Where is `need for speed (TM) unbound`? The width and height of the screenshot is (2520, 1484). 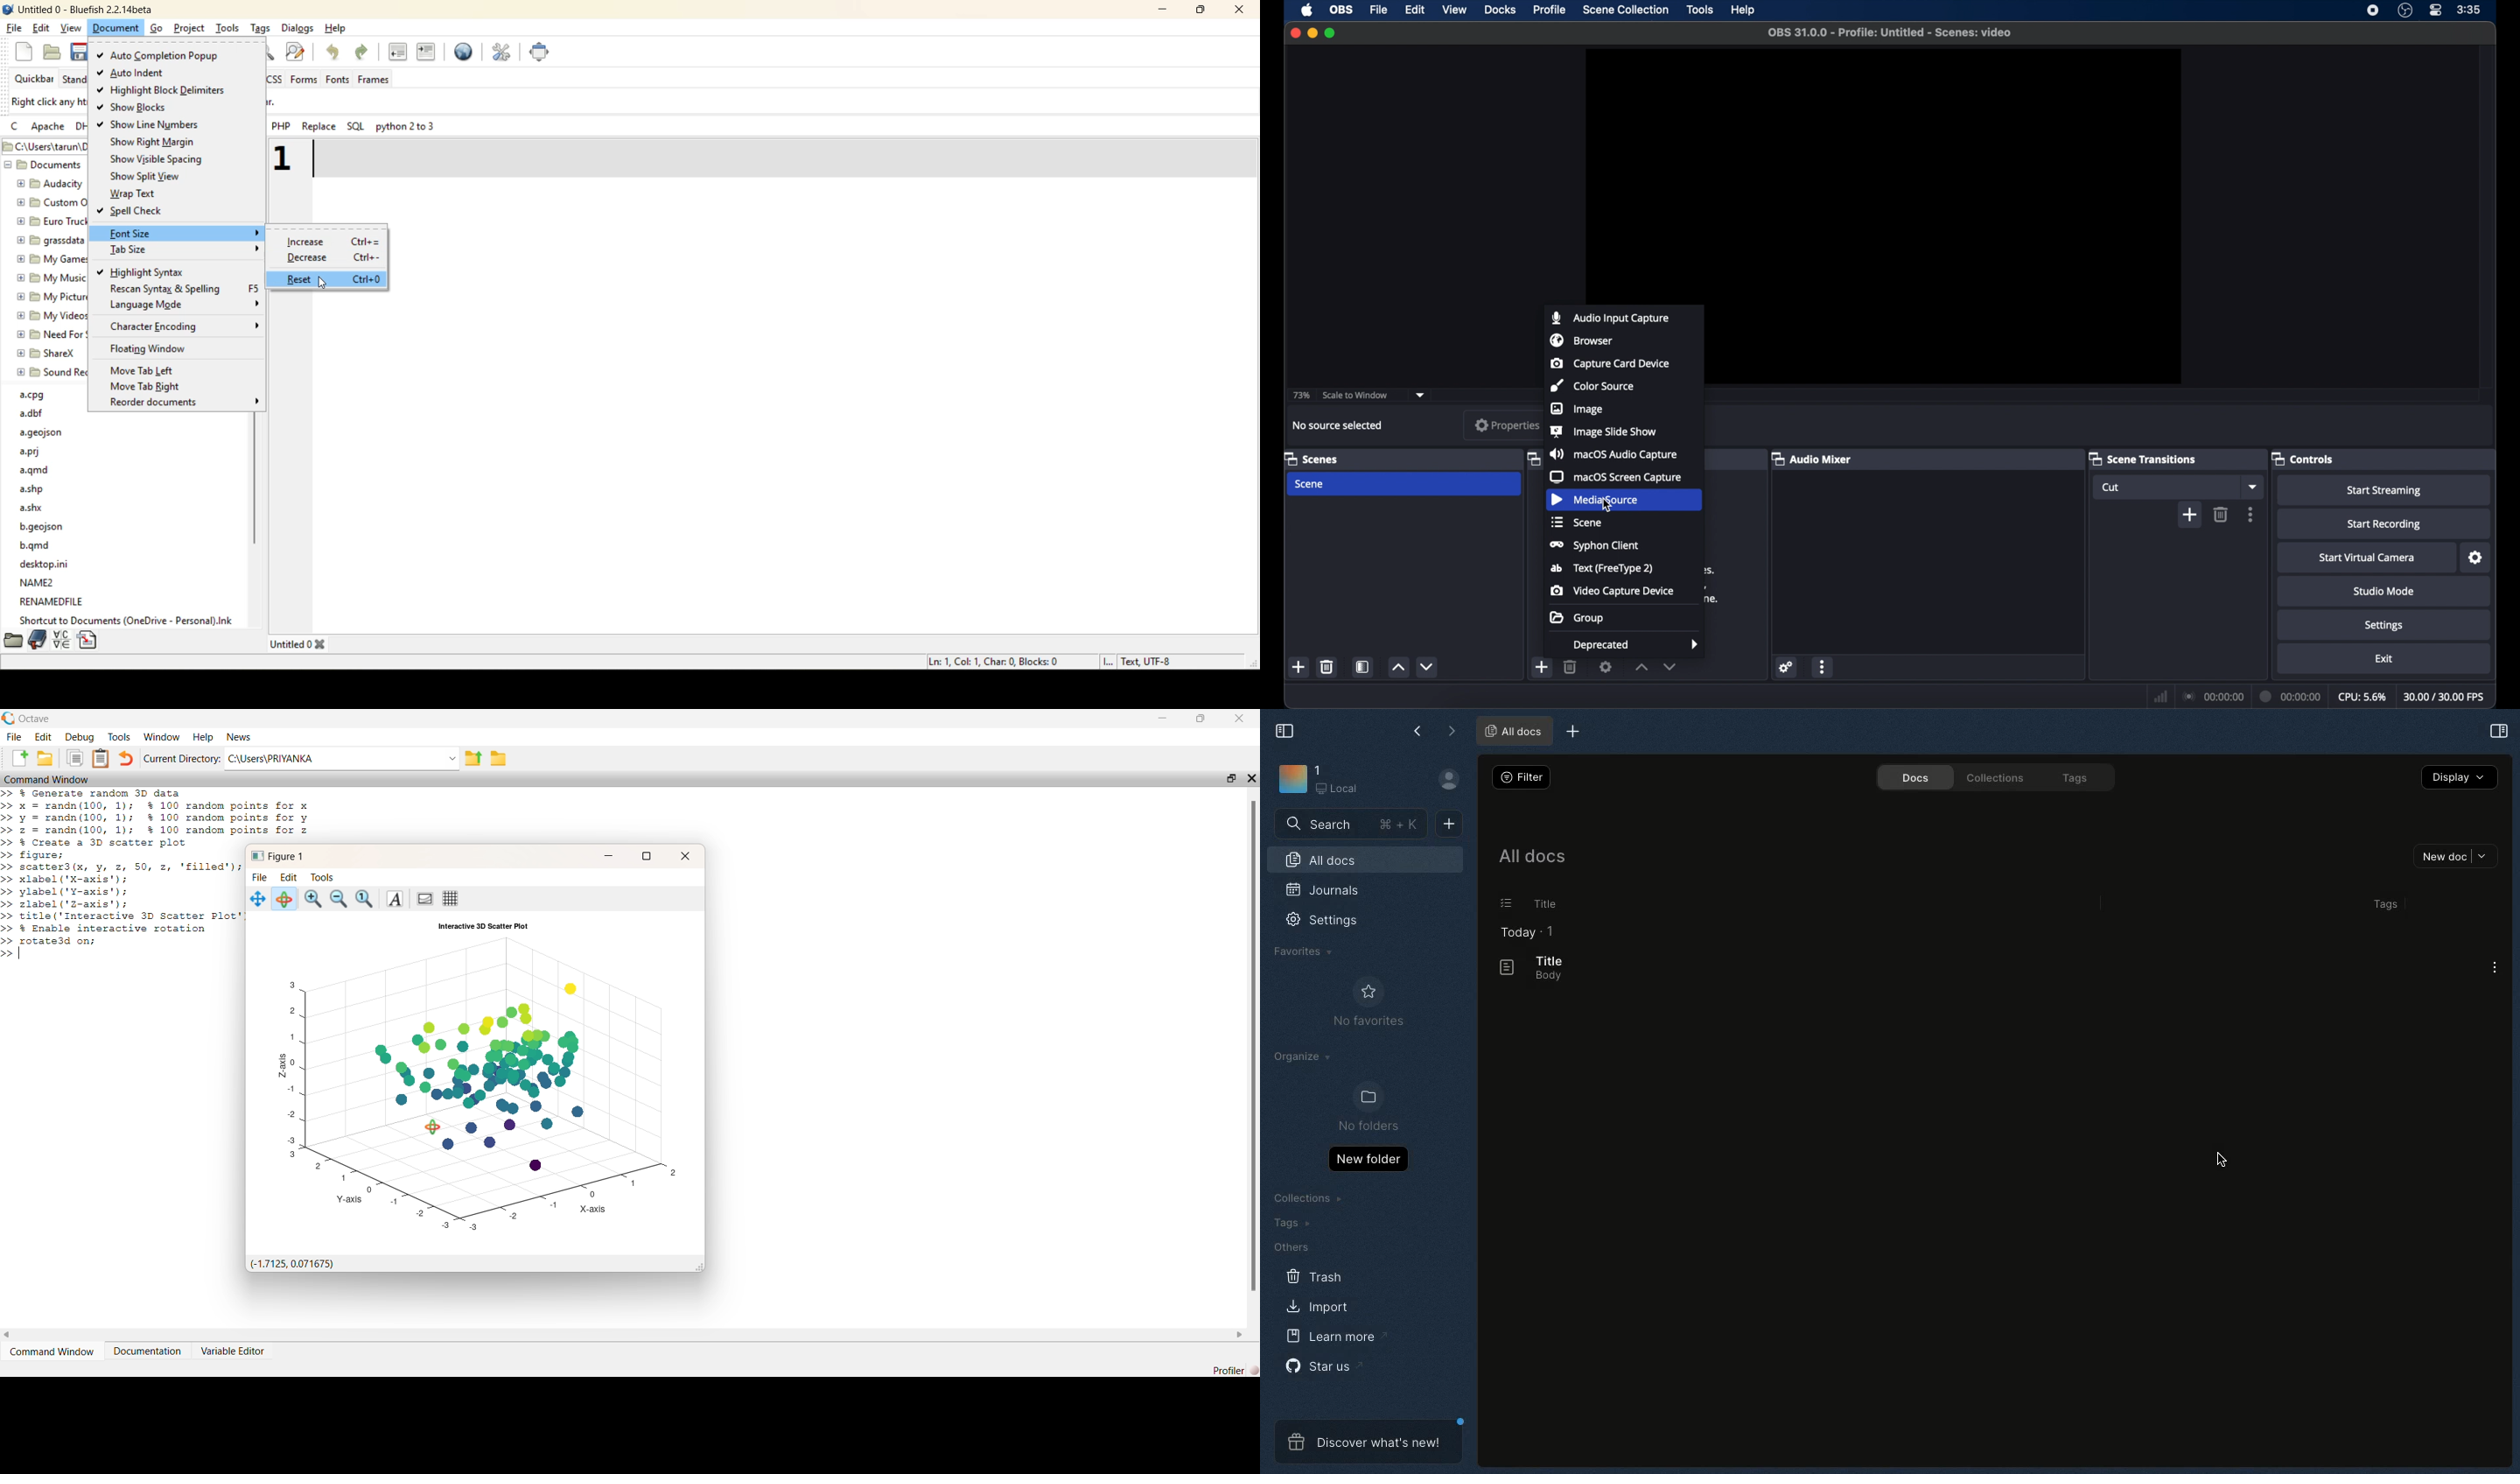
need for speed (TM) unbound is located at coordinates (51, 335).